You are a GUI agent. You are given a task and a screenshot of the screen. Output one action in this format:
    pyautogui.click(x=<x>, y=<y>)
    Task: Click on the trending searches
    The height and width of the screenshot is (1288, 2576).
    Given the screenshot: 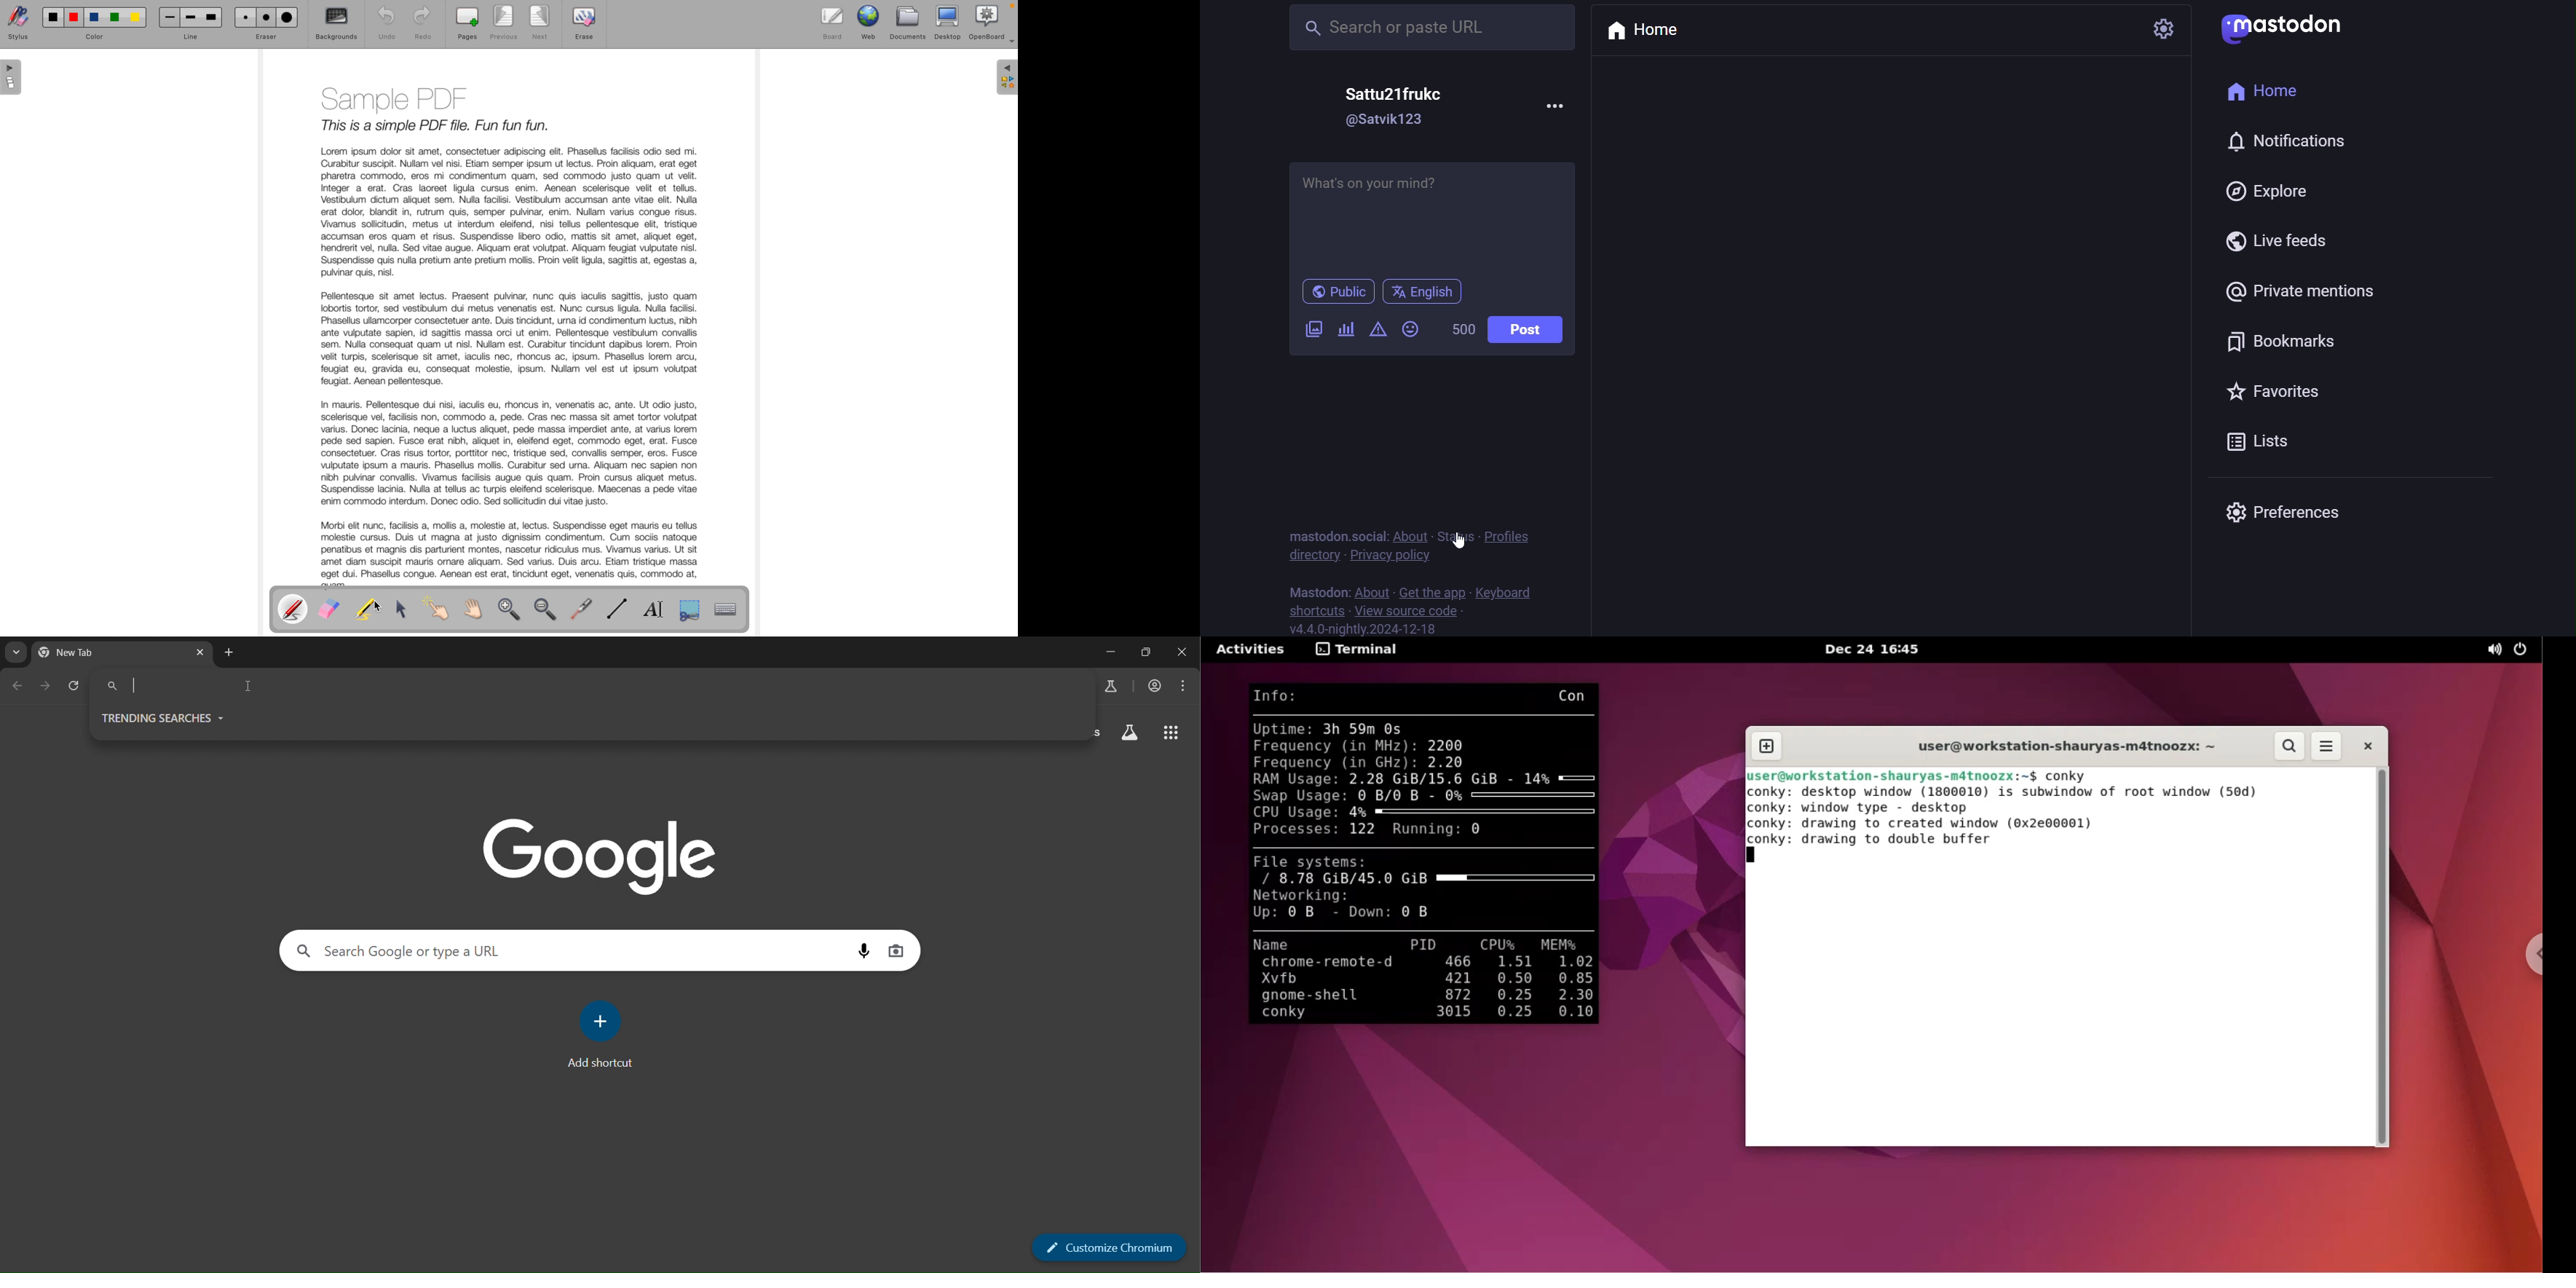 What is the action you would take?
    pyautogui.click(x=169, y=717)
    